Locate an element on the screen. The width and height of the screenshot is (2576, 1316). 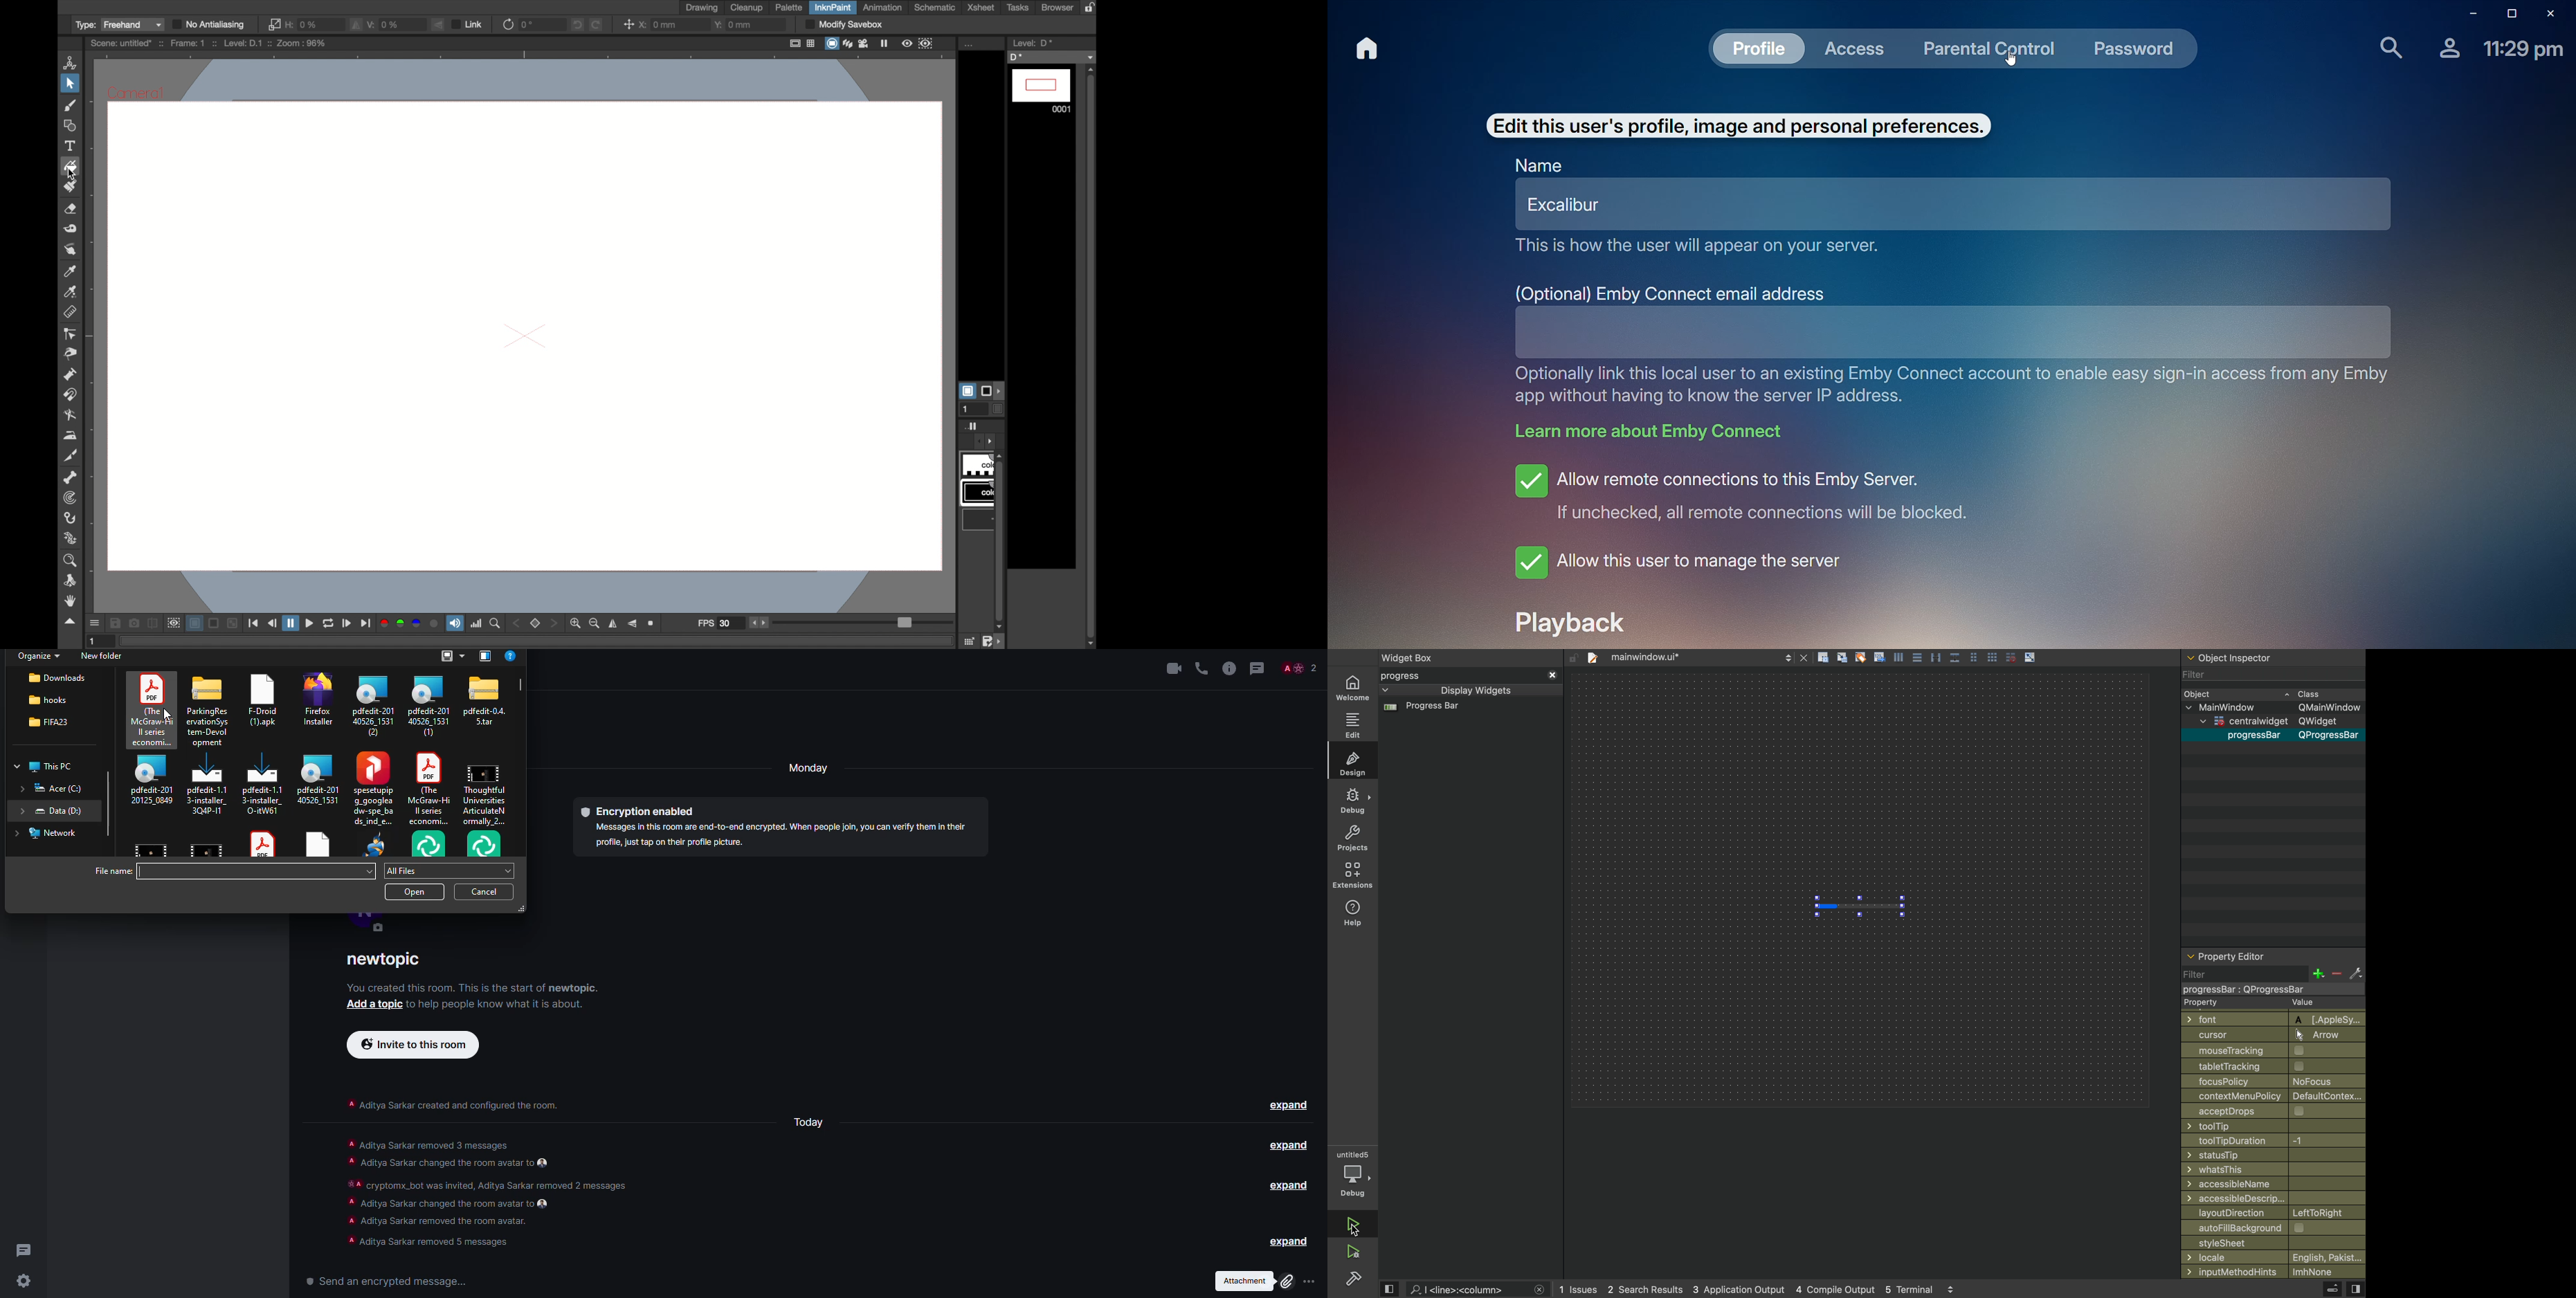
animate tool  is located at coordinates (69, 62).